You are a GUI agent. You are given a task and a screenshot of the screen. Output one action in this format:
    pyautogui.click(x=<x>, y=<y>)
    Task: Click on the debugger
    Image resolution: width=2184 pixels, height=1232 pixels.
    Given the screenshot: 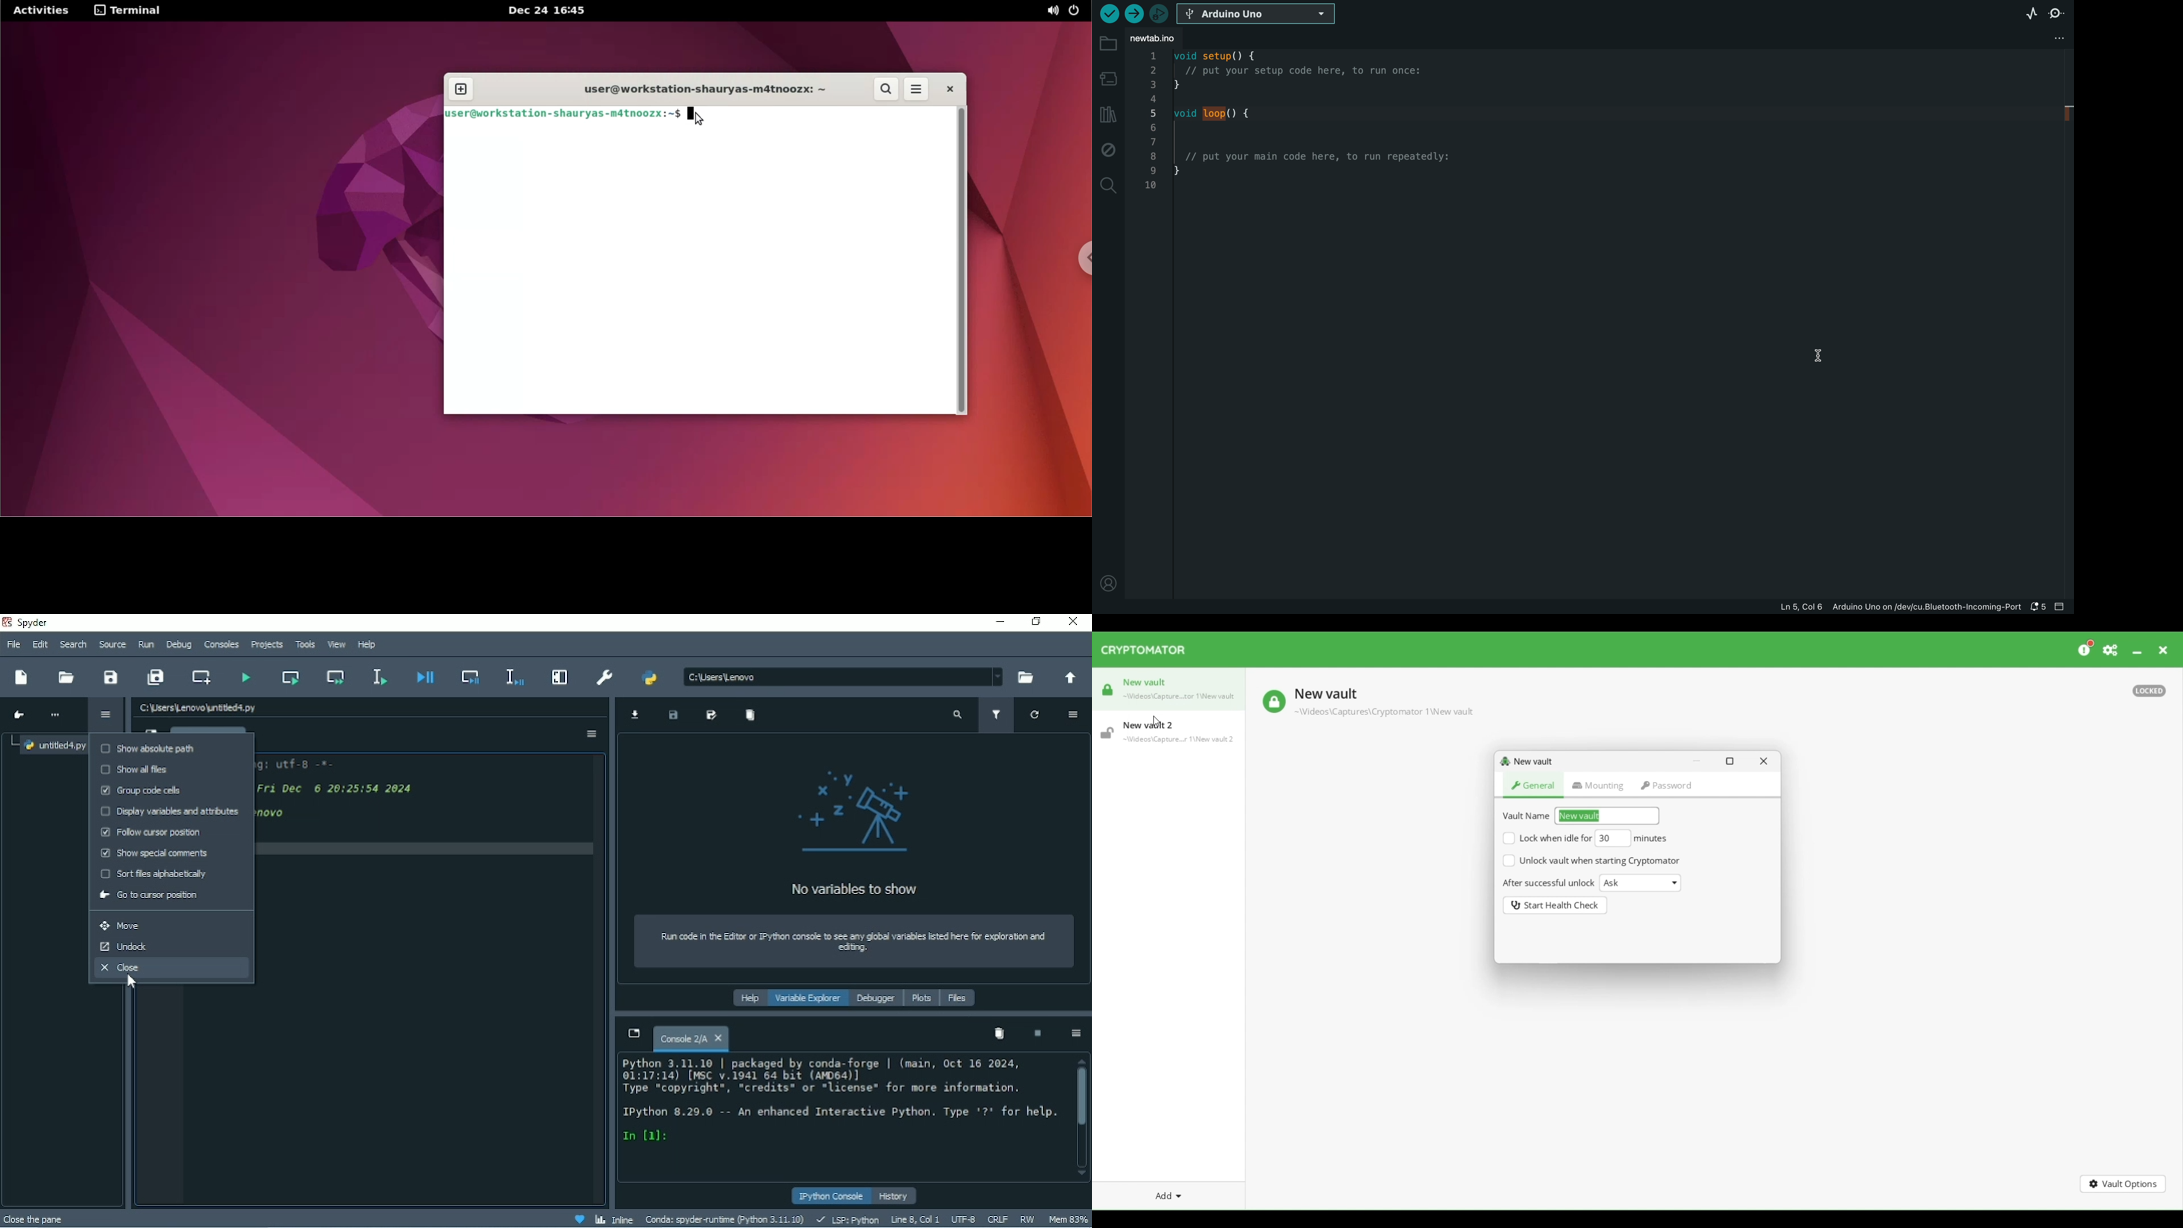 What is the action you would take?
    pyautogui.click(x=1159, y=14)
    